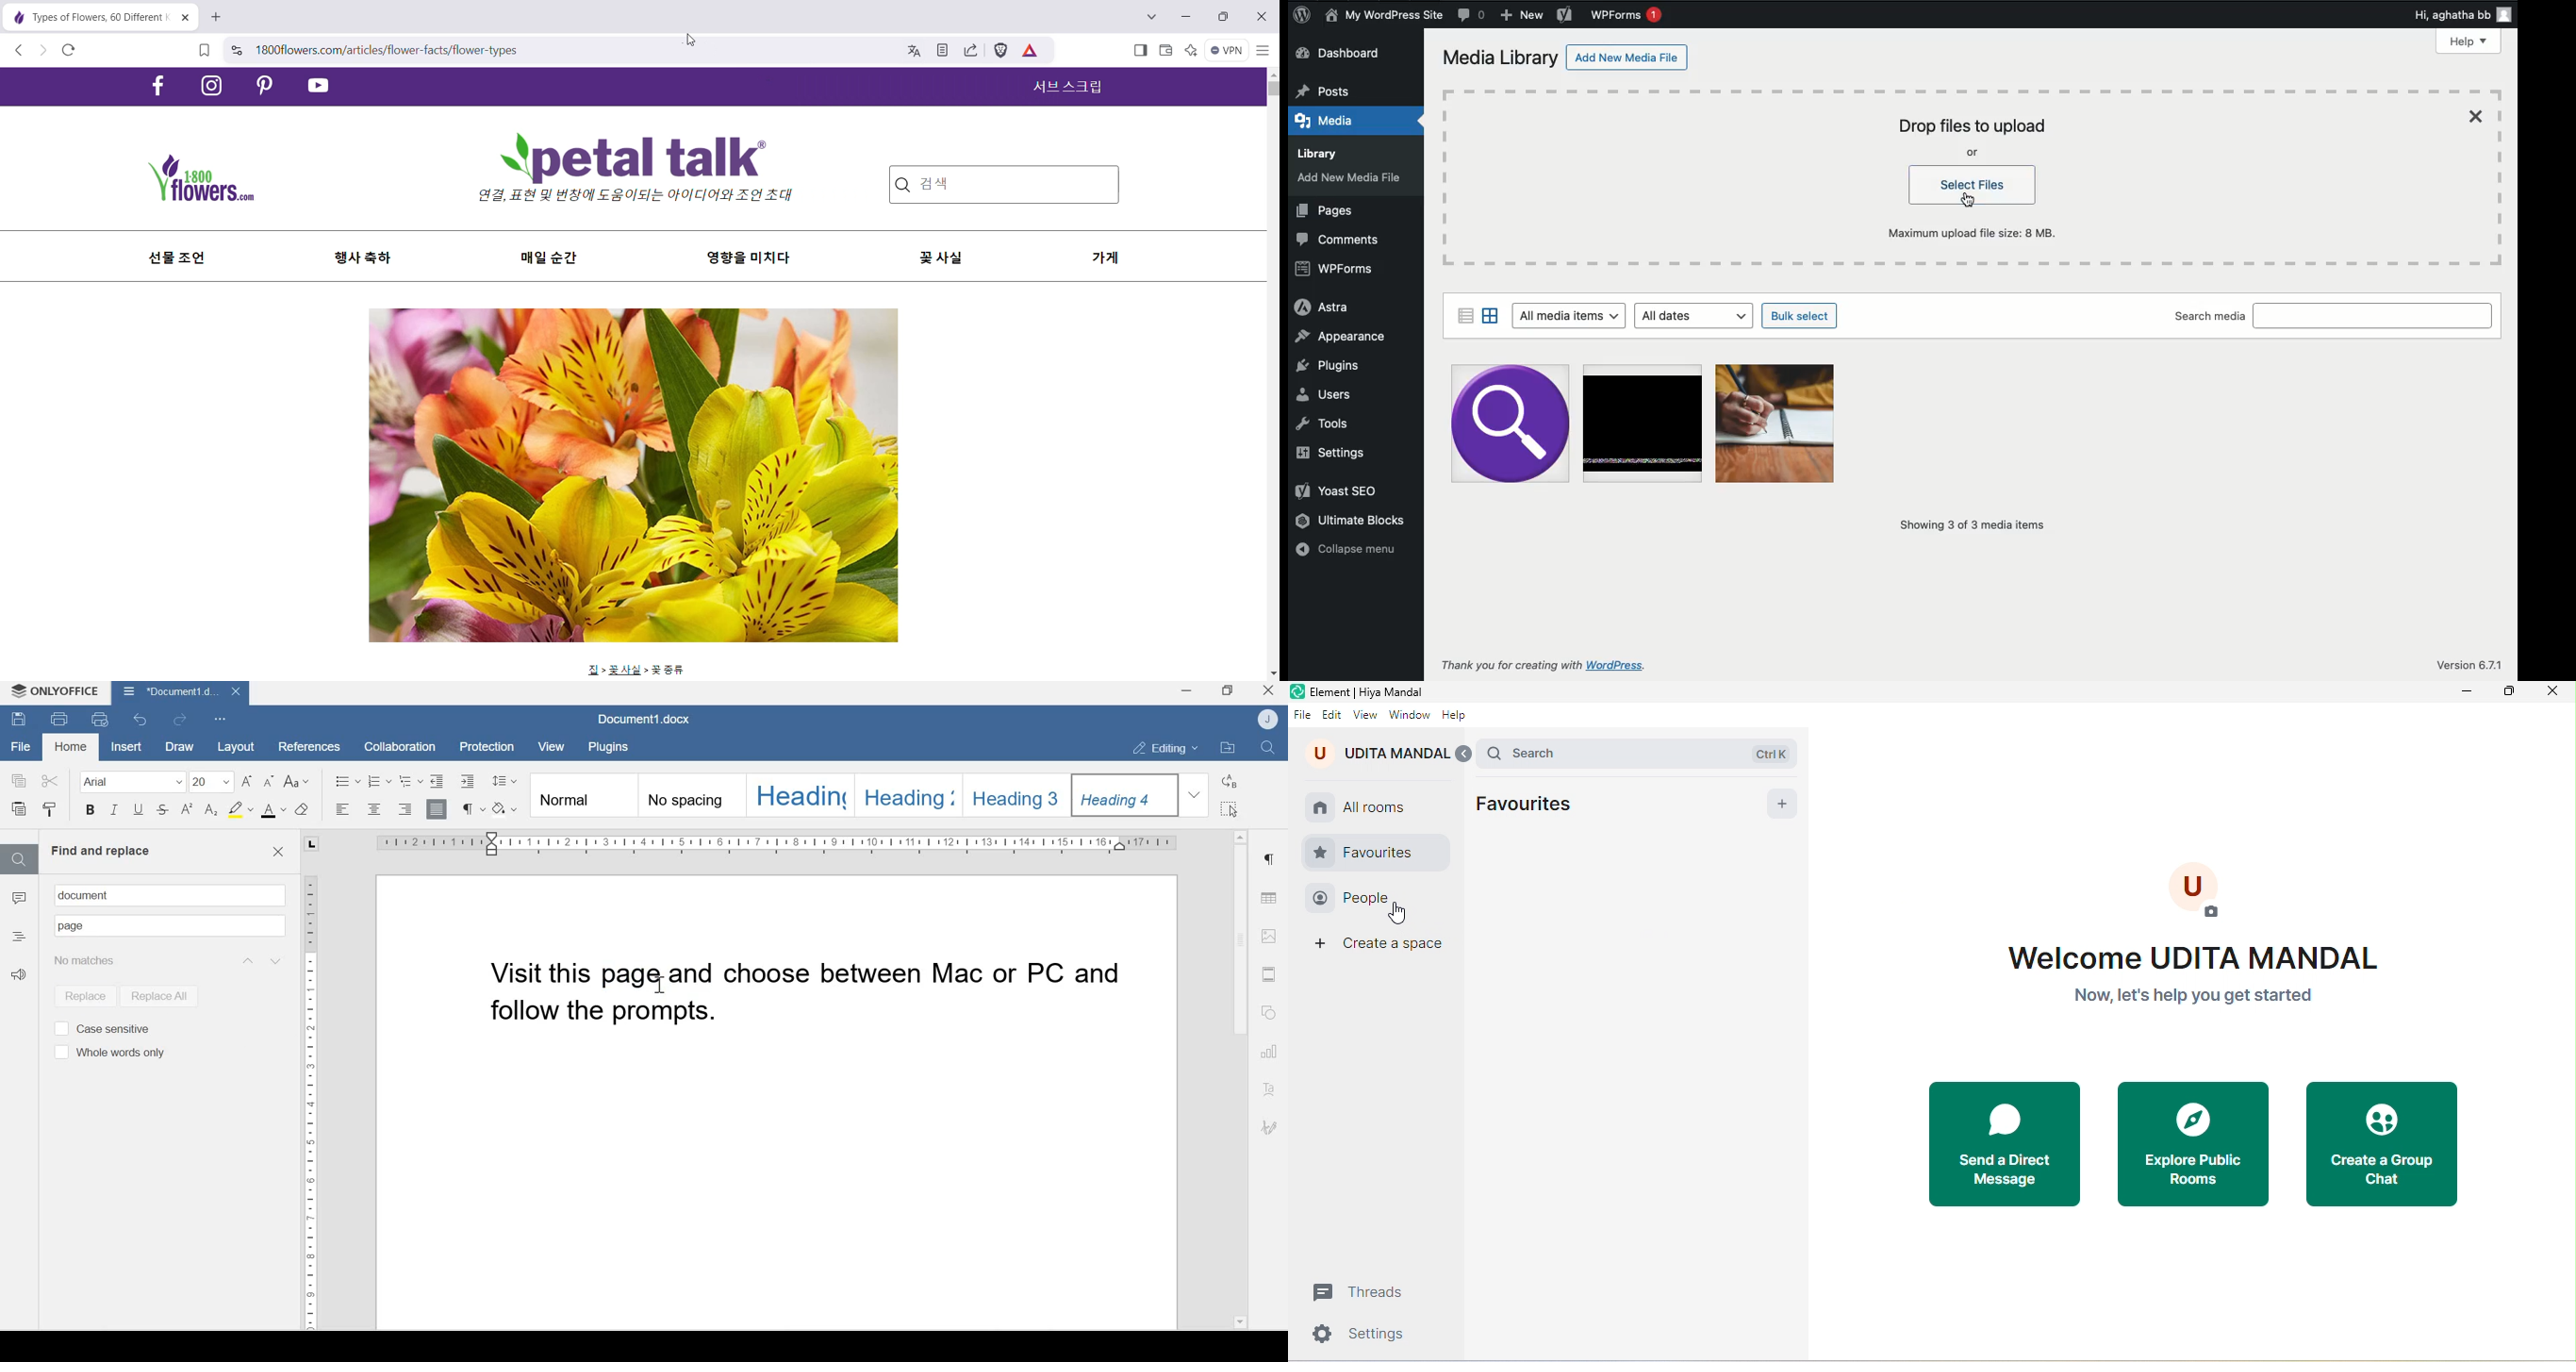 This screenshot has width=2576, height=1372. I want to click on Image, so click(1269, 936).